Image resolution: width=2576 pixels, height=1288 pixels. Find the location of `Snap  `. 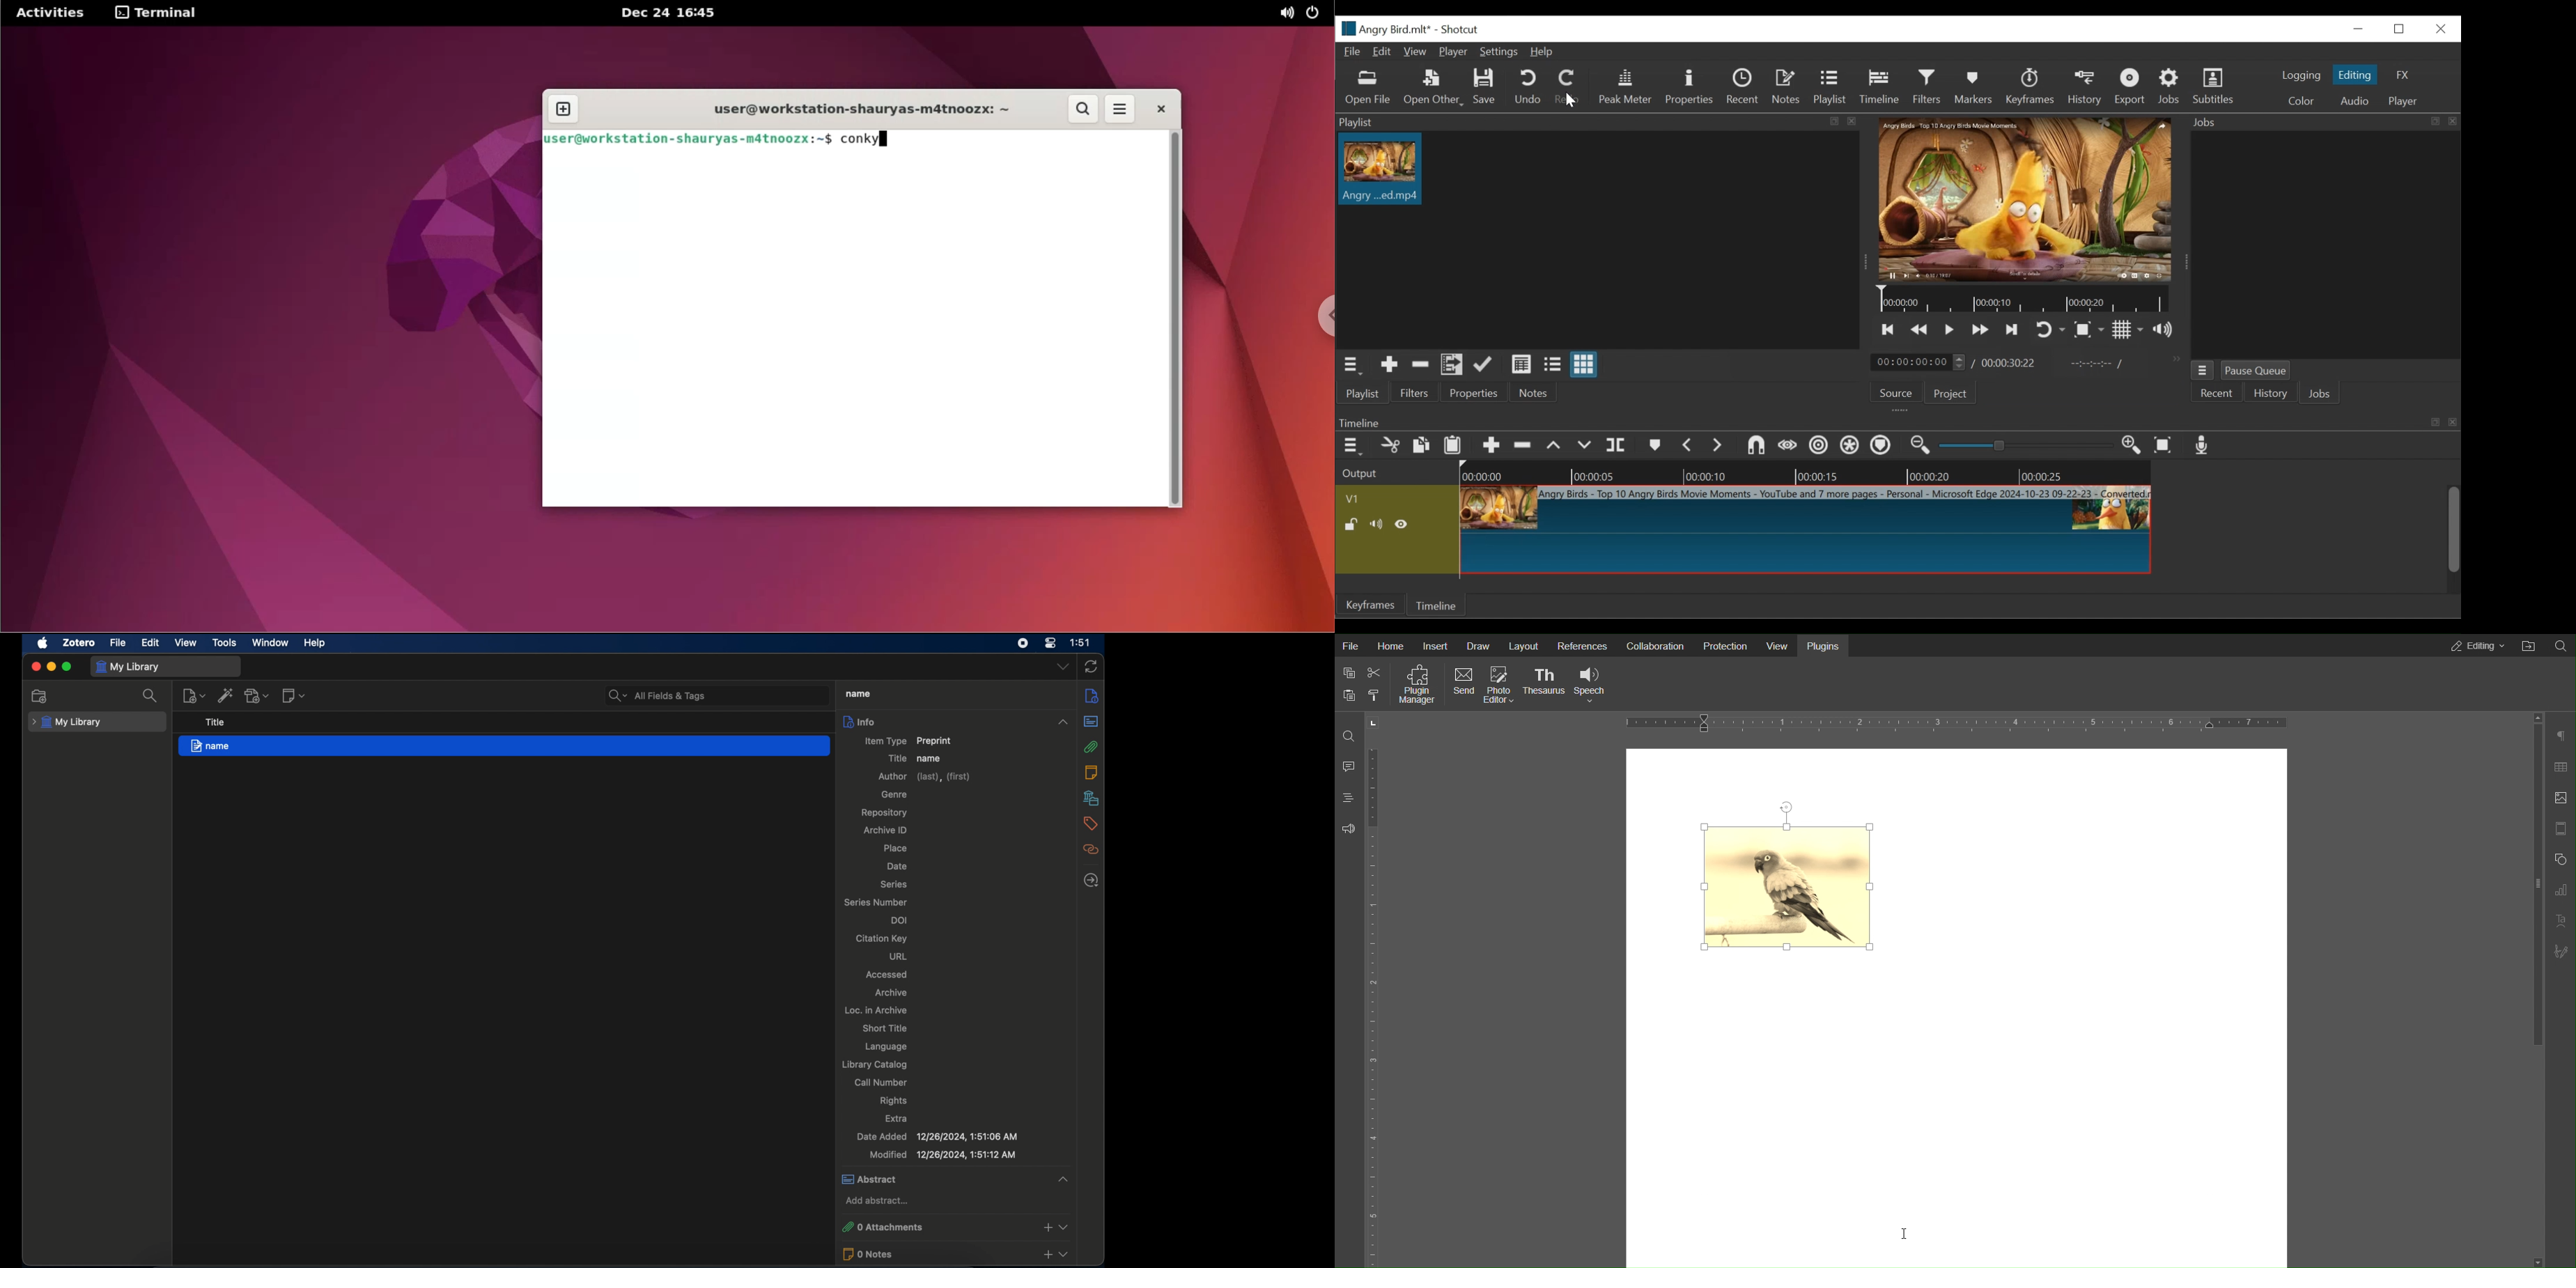

Snap   is located at coordinates (1756, 447).